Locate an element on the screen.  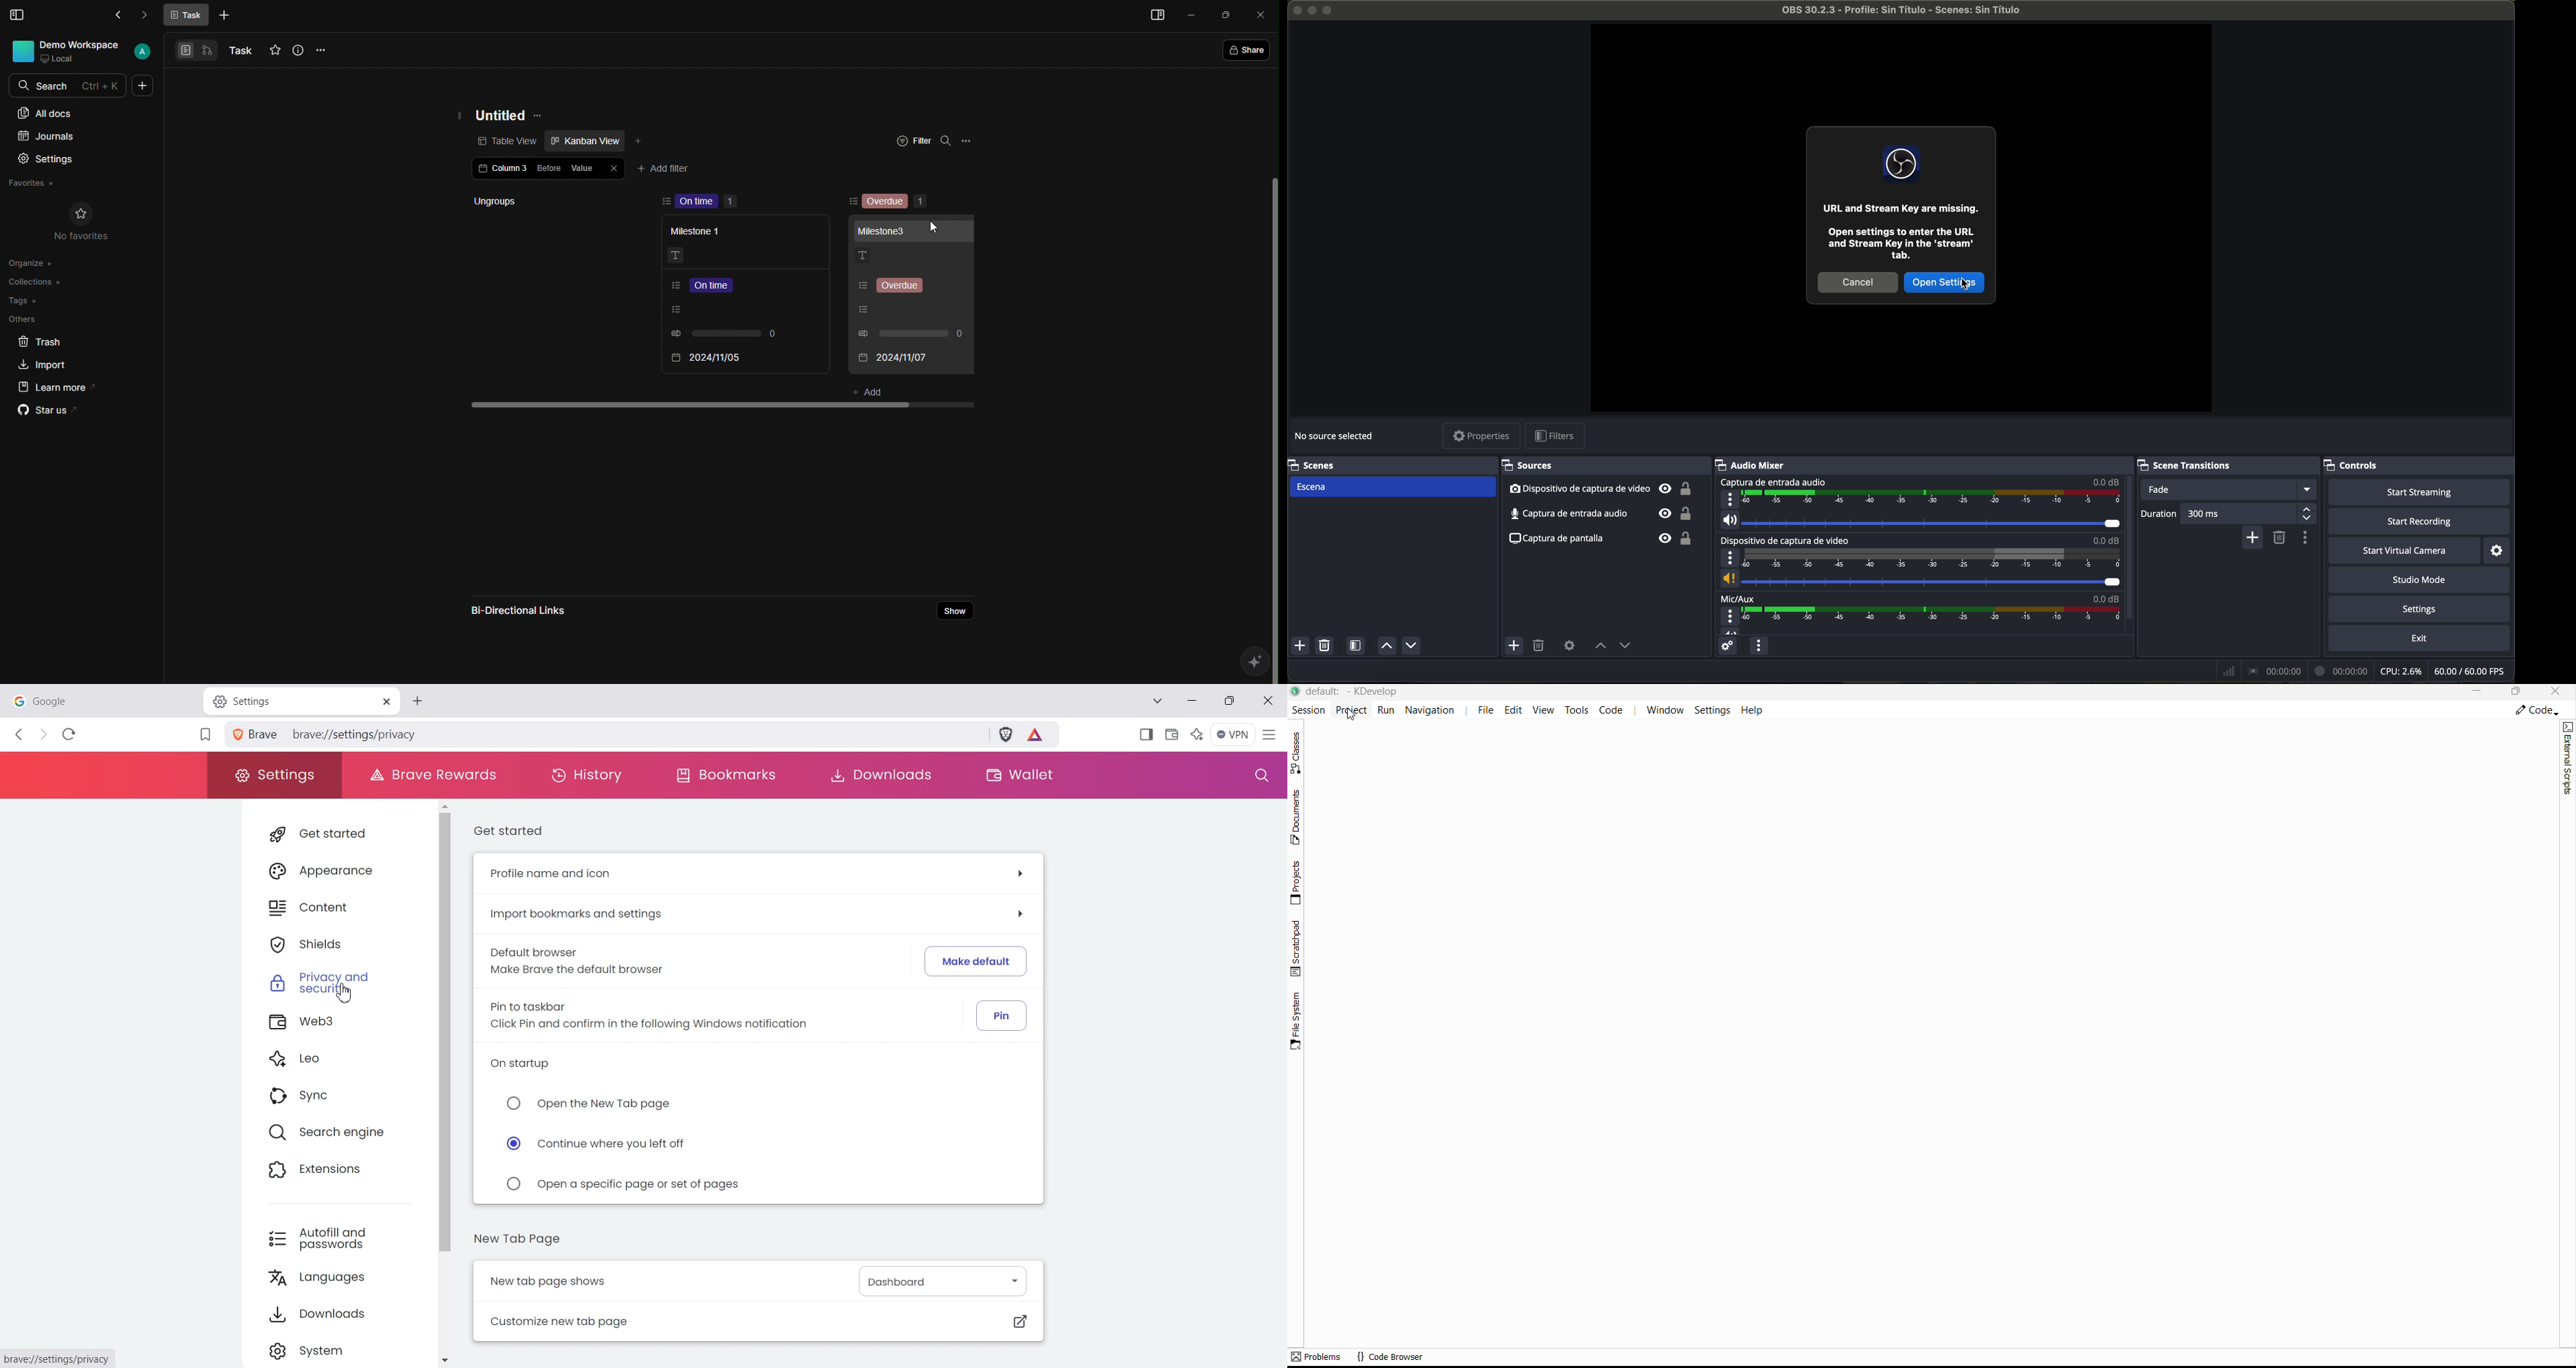
Listing is located at coordinates (719, 309).